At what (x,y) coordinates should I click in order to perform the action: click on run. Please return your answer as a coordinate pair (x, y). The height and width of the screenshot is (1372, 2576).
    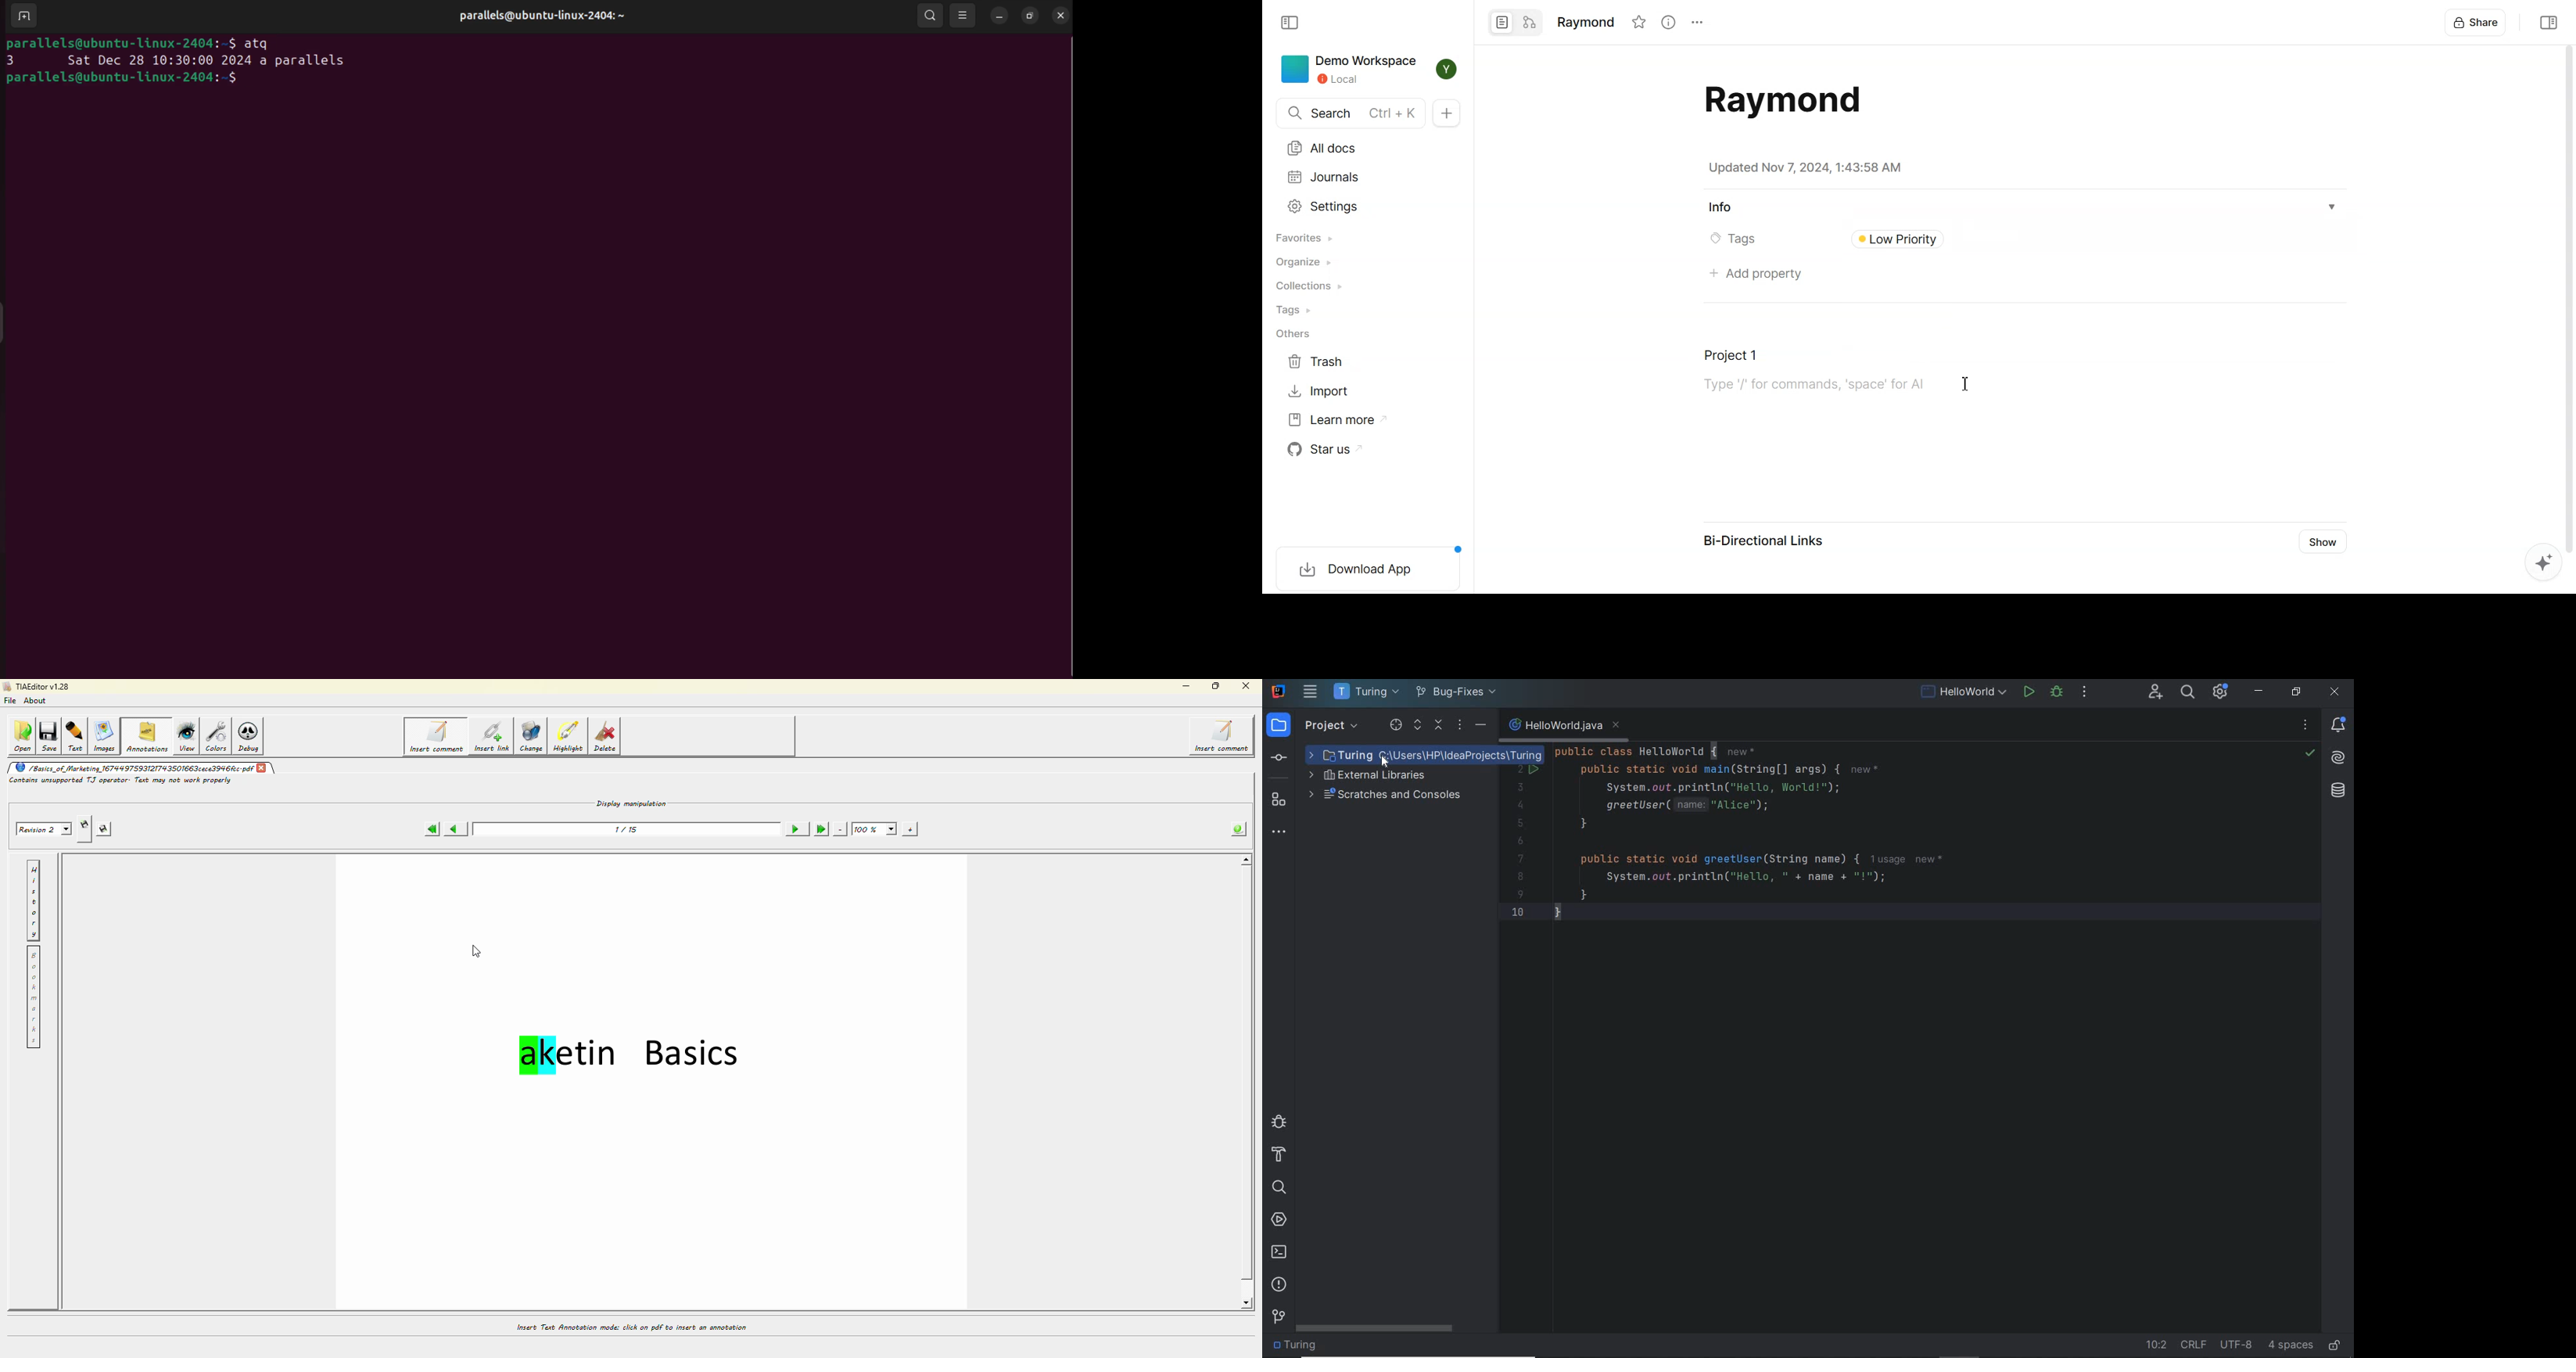
    Looking at the image, I should click on (2030, 691).